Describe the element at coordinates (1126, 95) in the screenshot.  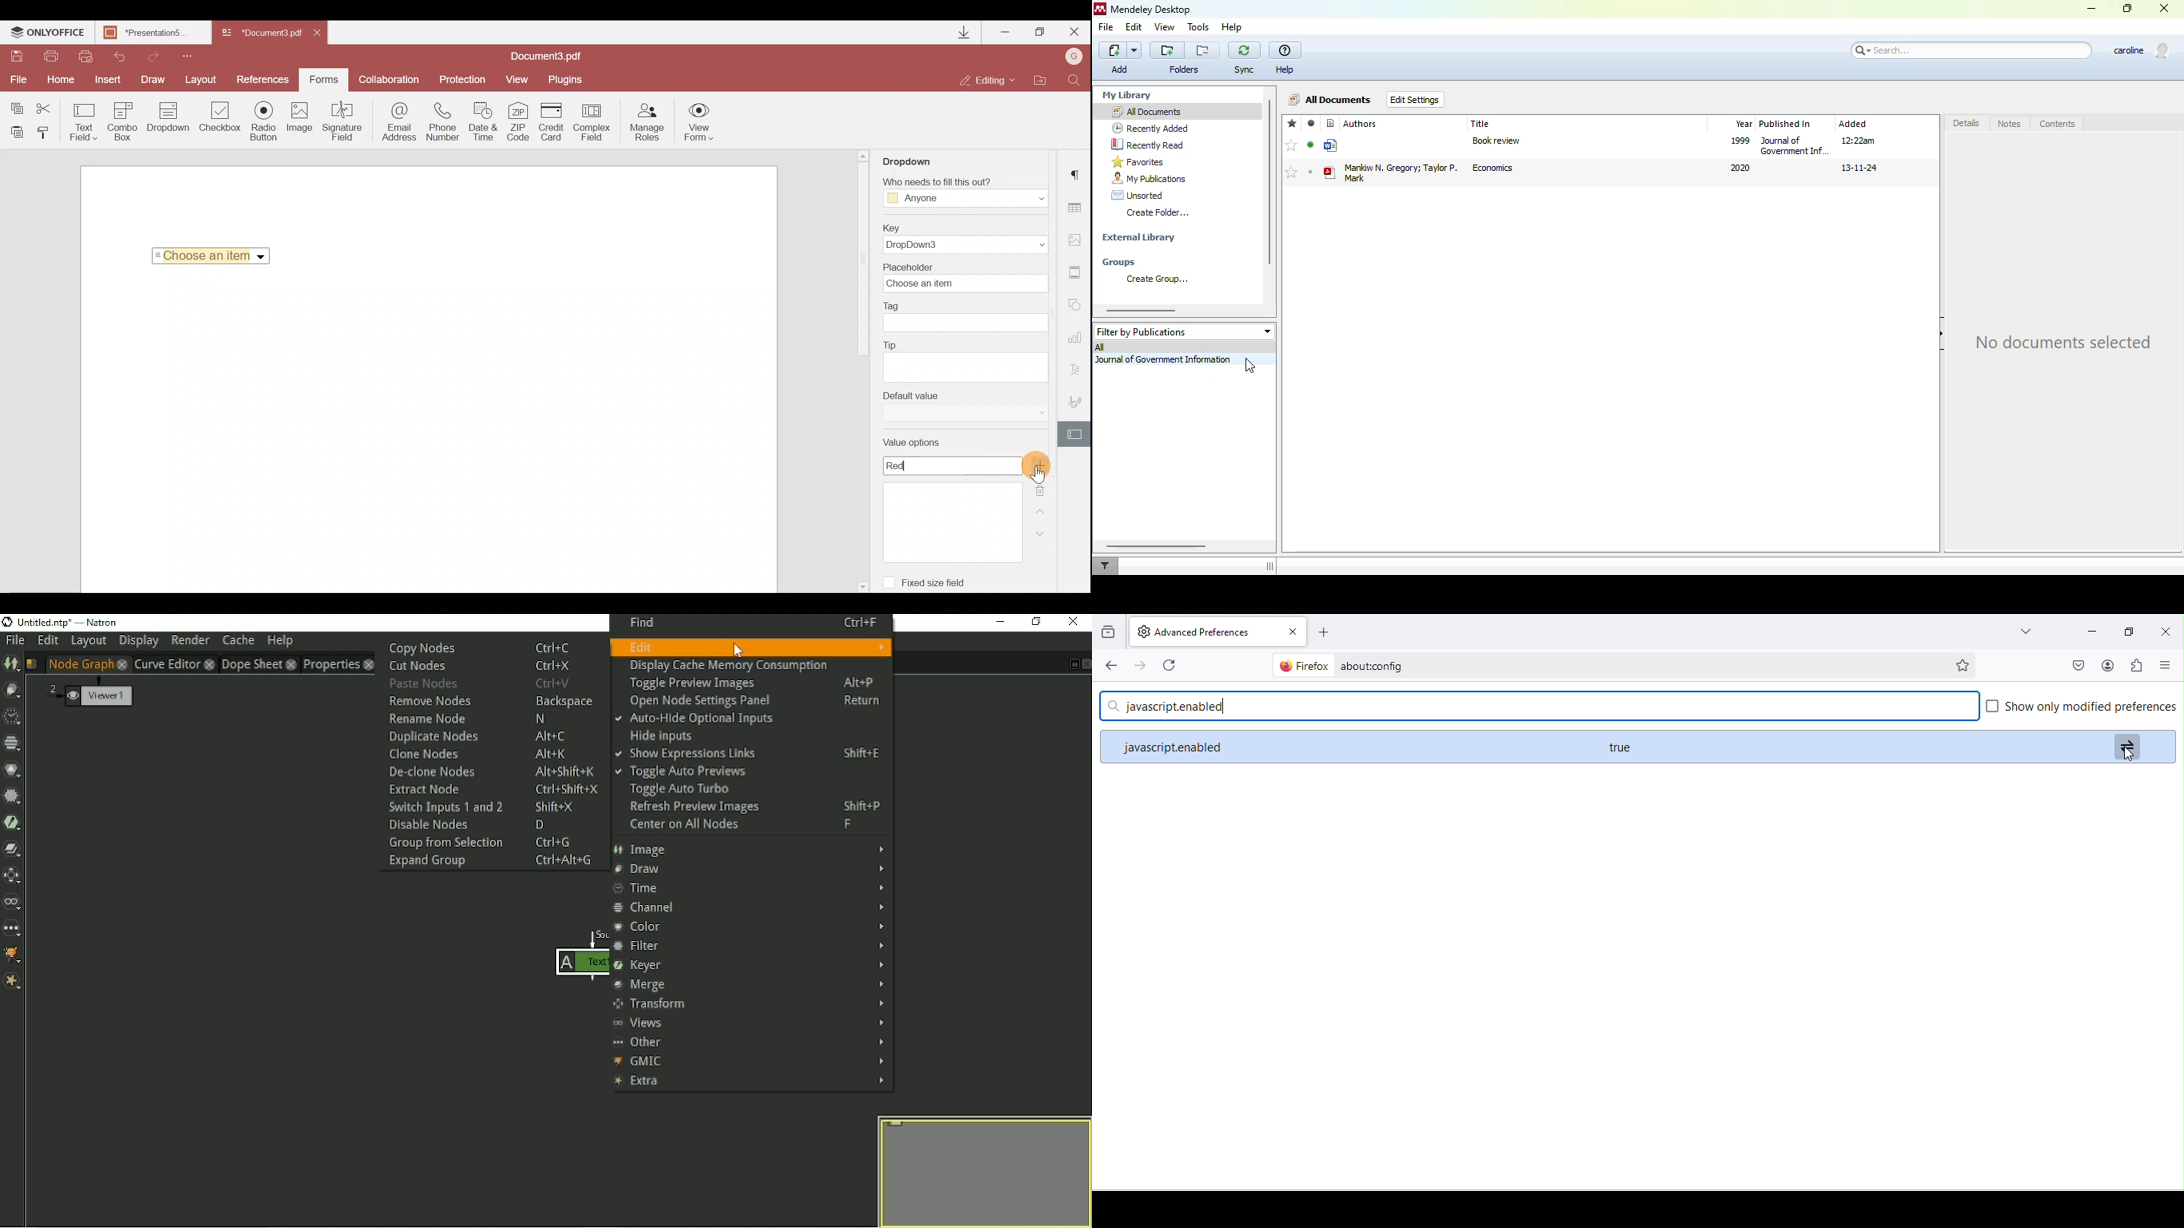
I see `my library` at that location.